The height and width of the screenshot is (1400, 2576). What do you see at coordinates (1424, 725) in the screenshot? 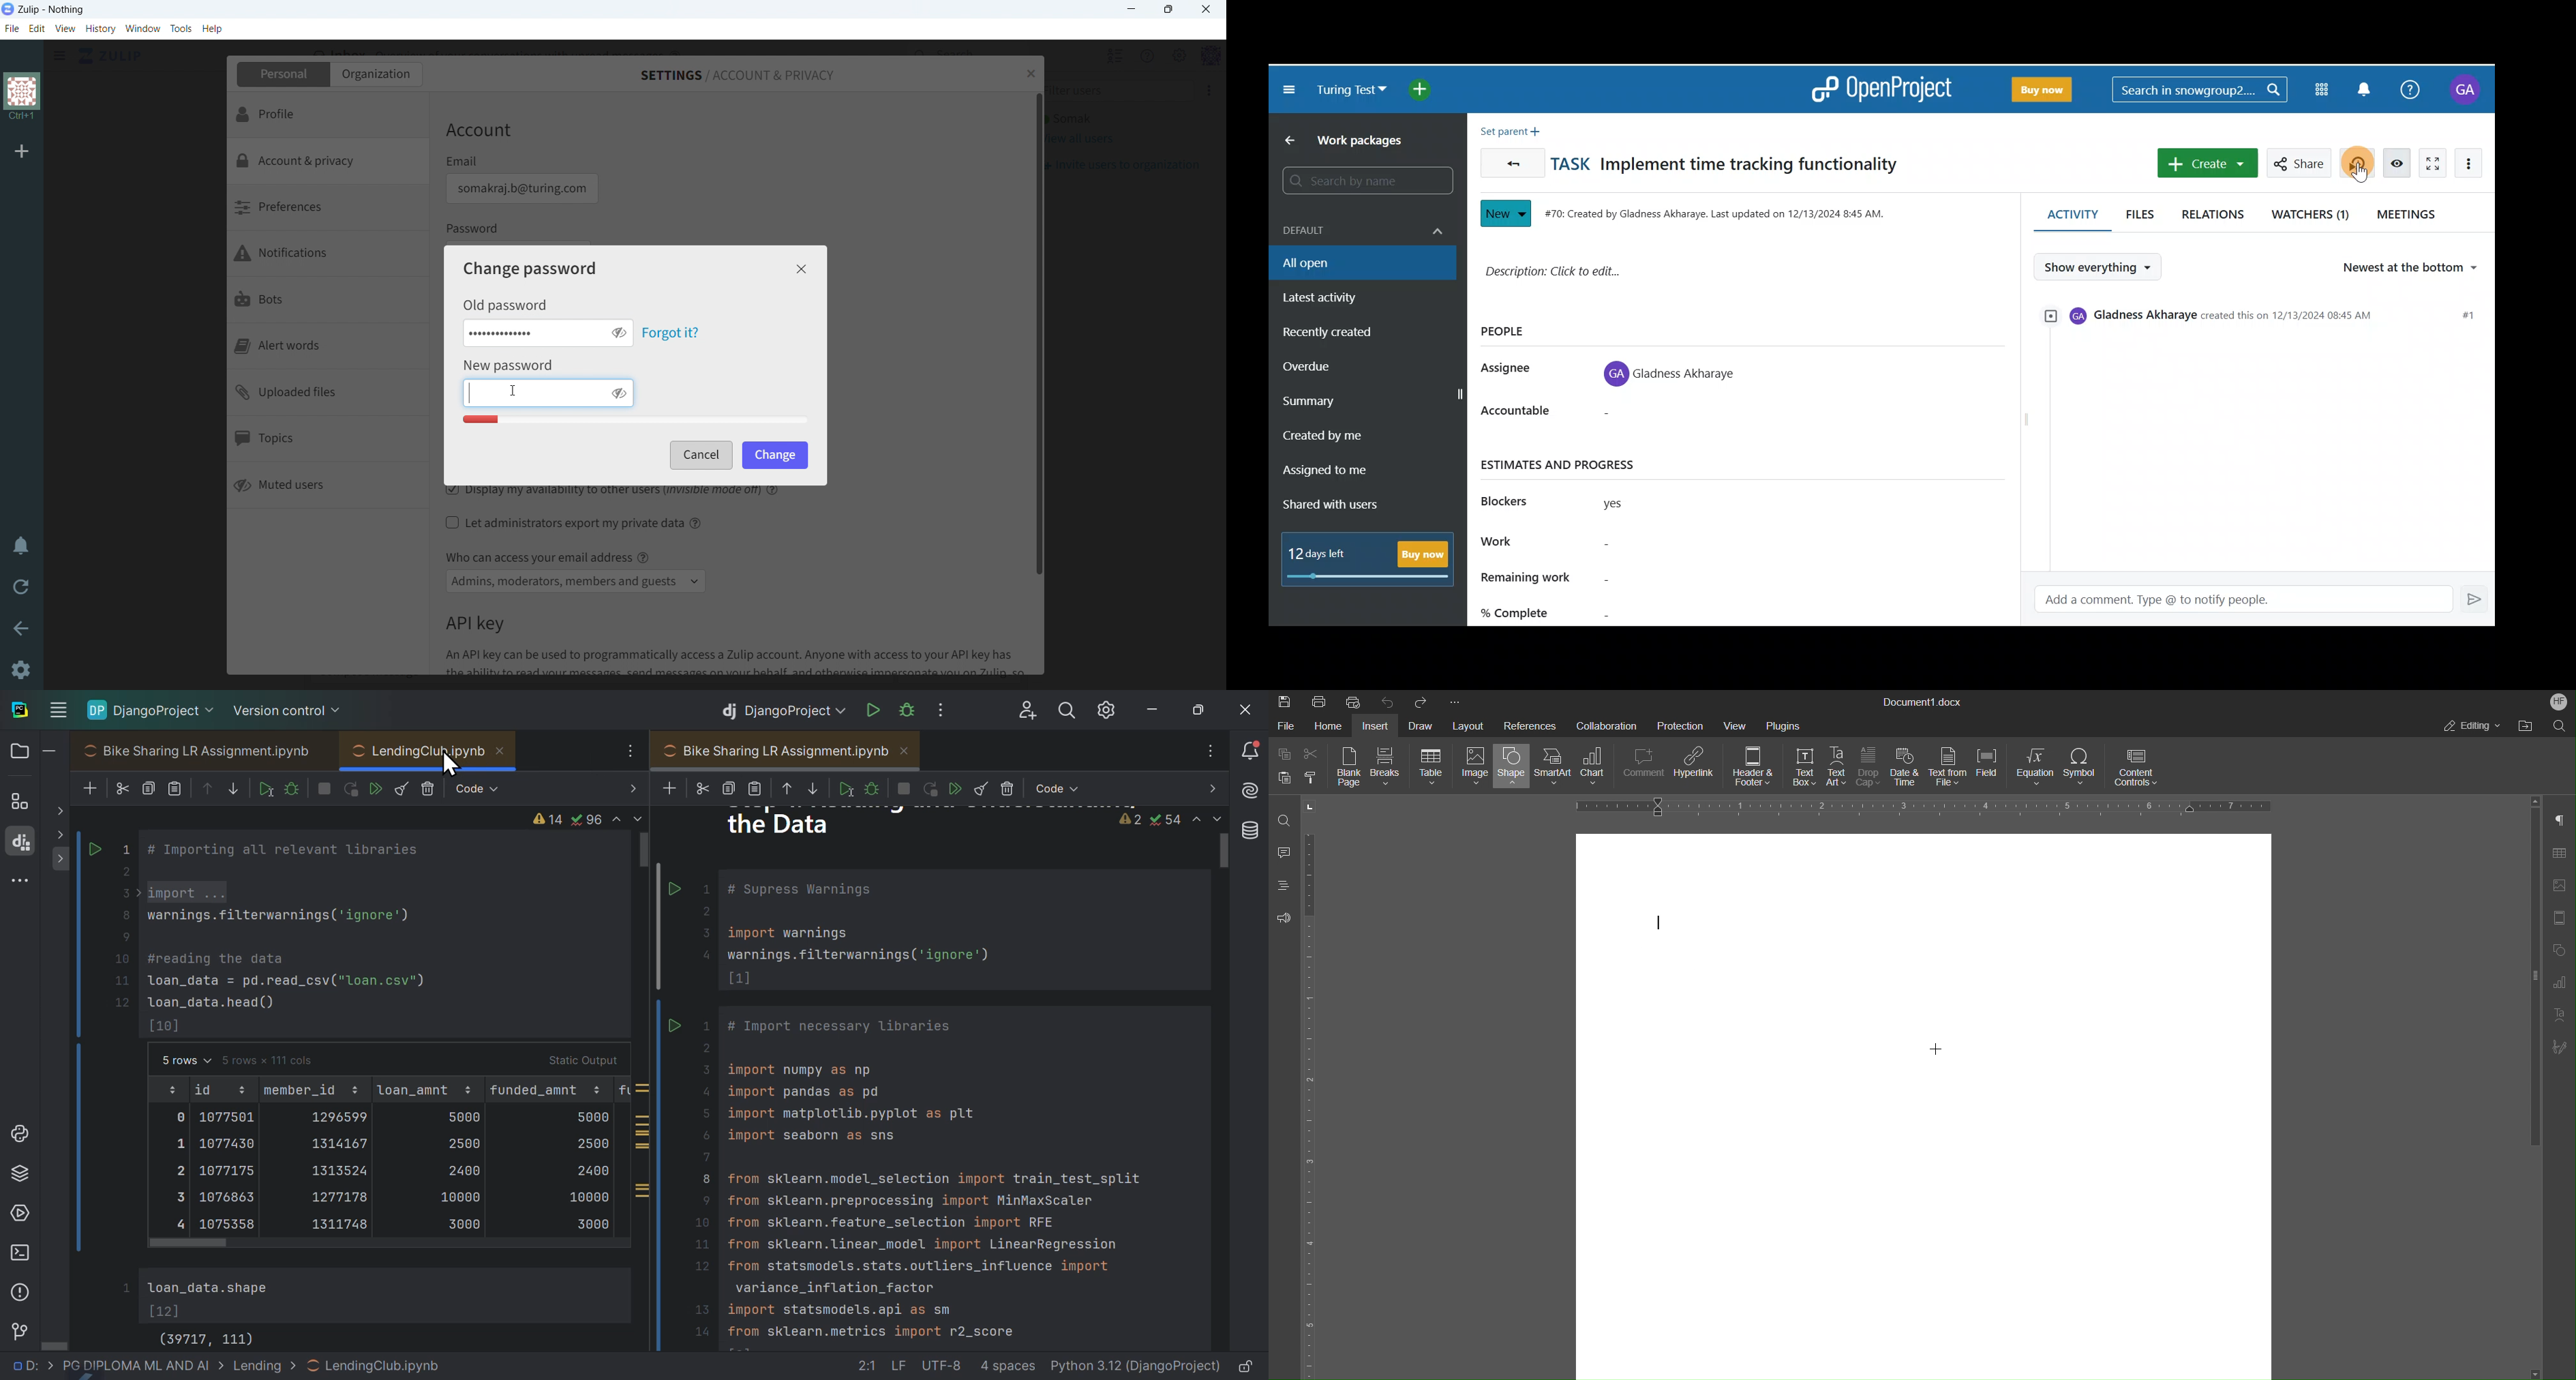
I see `Draw` at bounding box center [1424, 725].